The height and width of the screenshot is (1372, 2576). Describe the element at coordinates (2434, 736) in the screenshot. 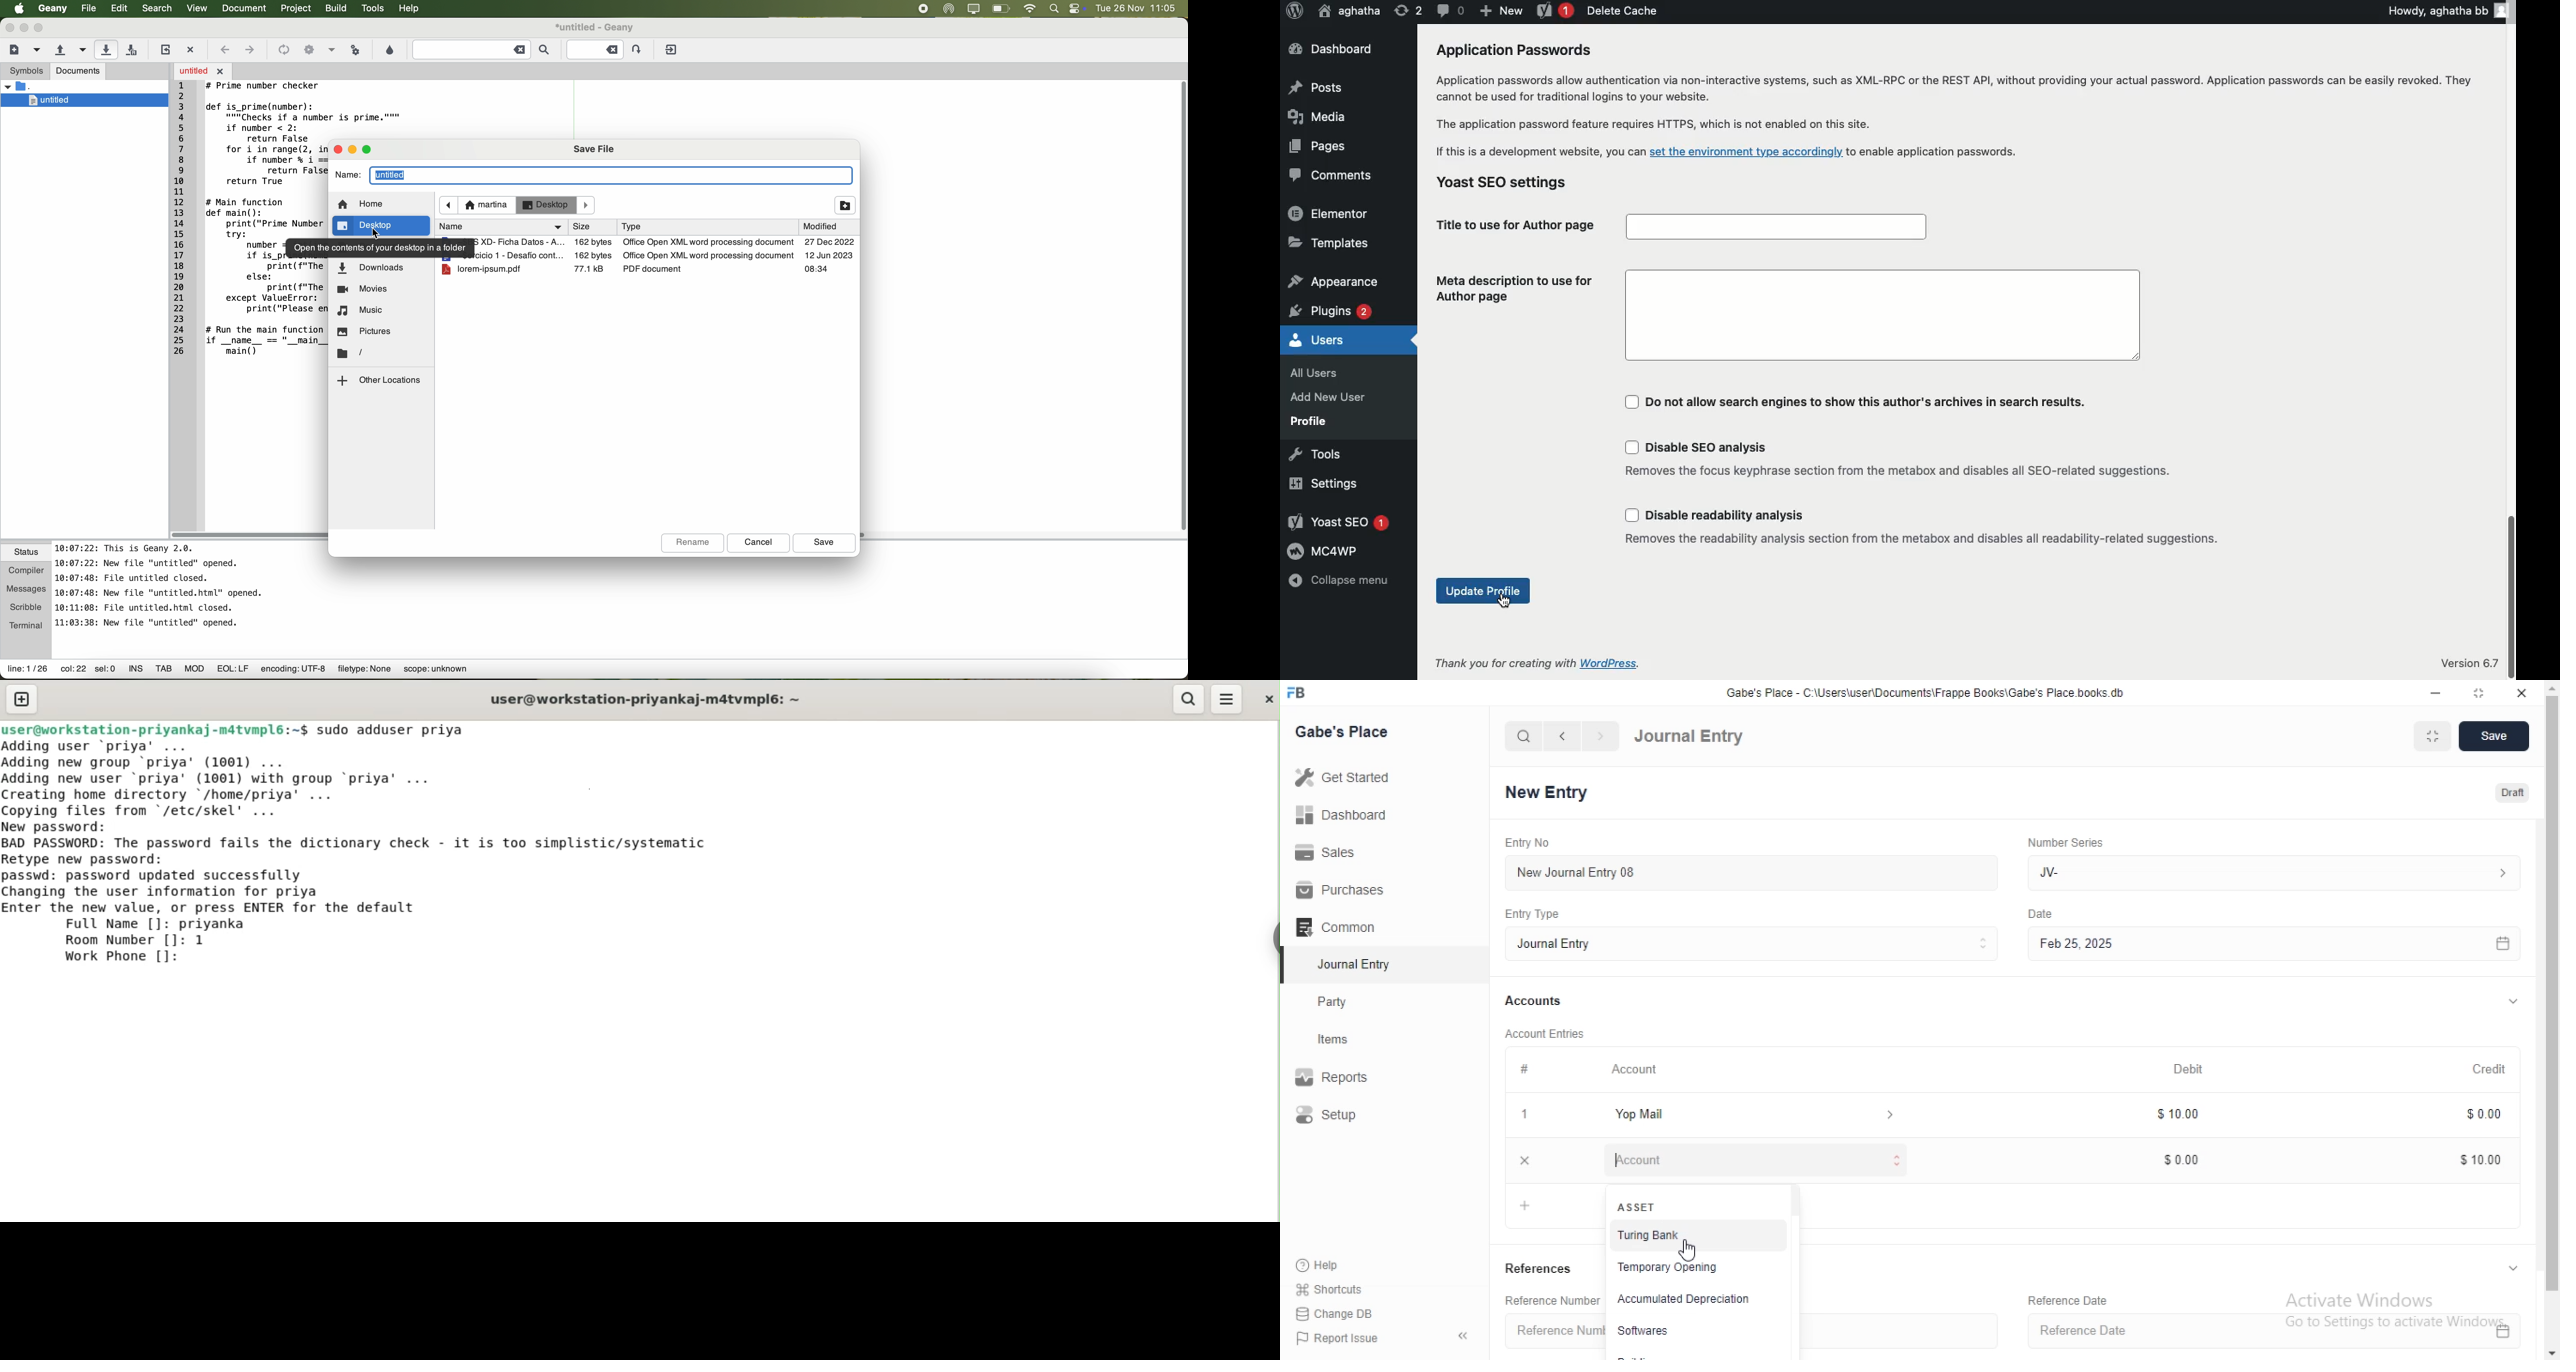

I see `Fit to Window` at that location.